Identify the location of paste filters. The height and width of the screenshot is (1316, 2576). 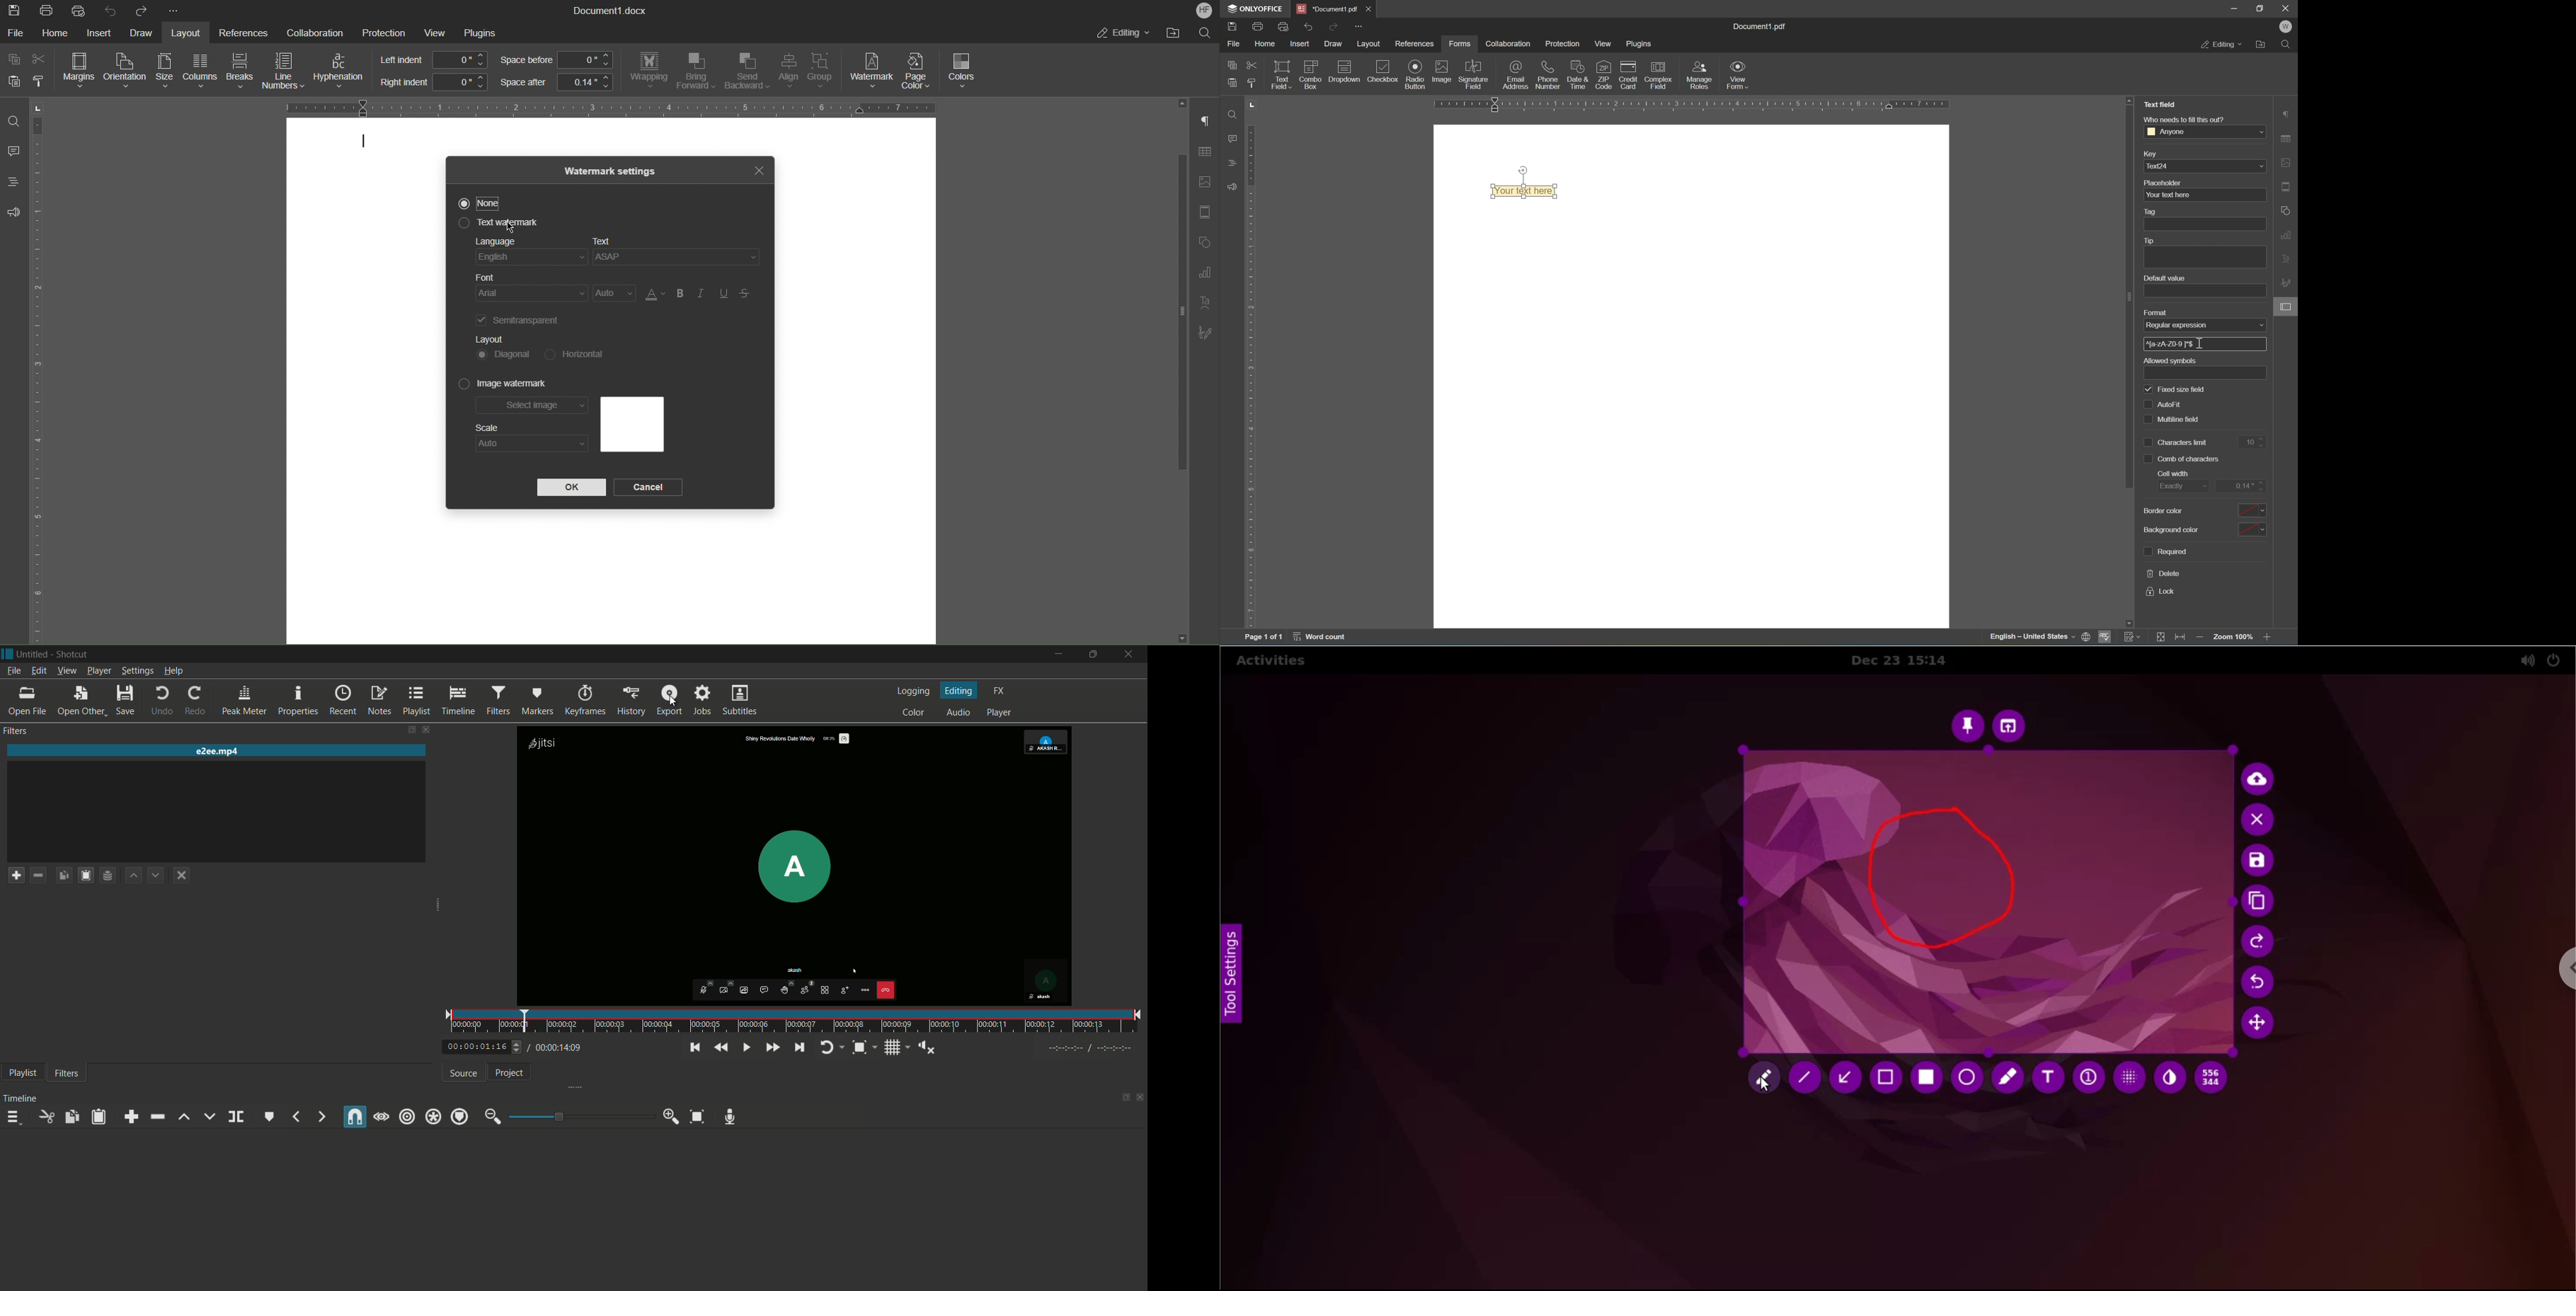
(99, 1118).